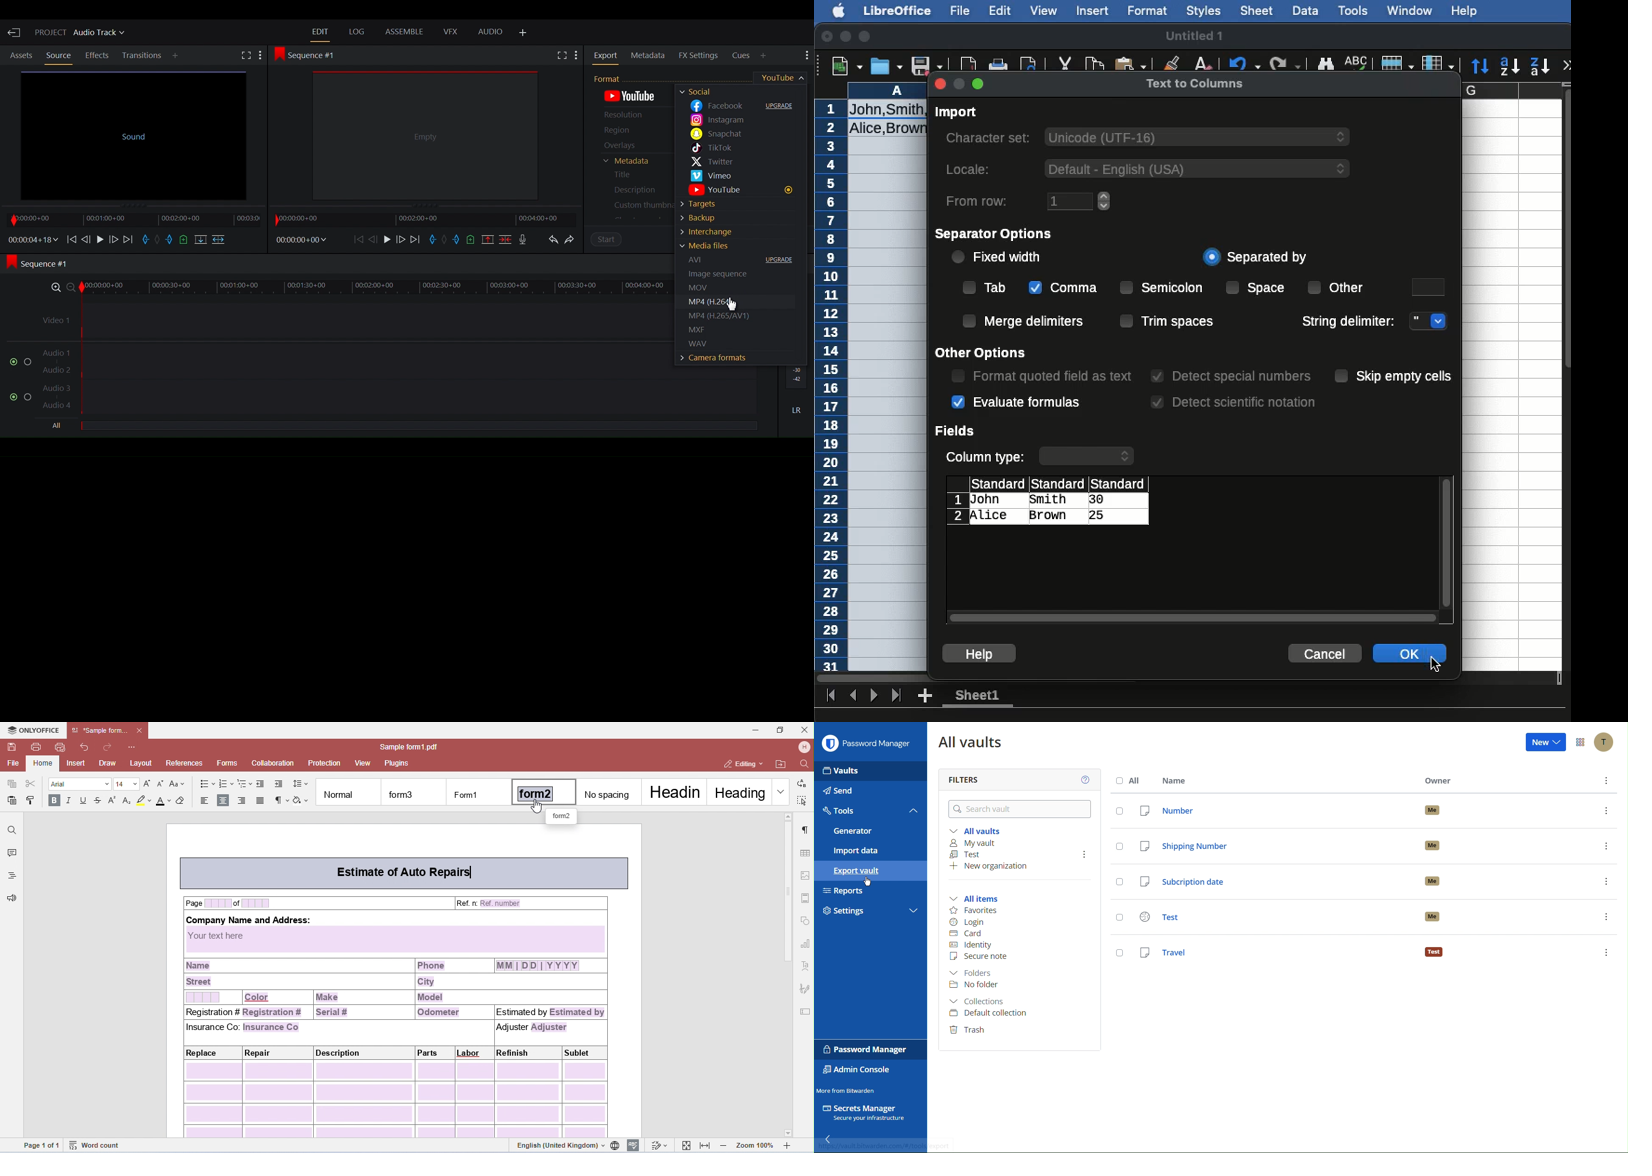 This screenshot has width=1652, height=1176. I want to click on Scroll, so click(1567, 394).